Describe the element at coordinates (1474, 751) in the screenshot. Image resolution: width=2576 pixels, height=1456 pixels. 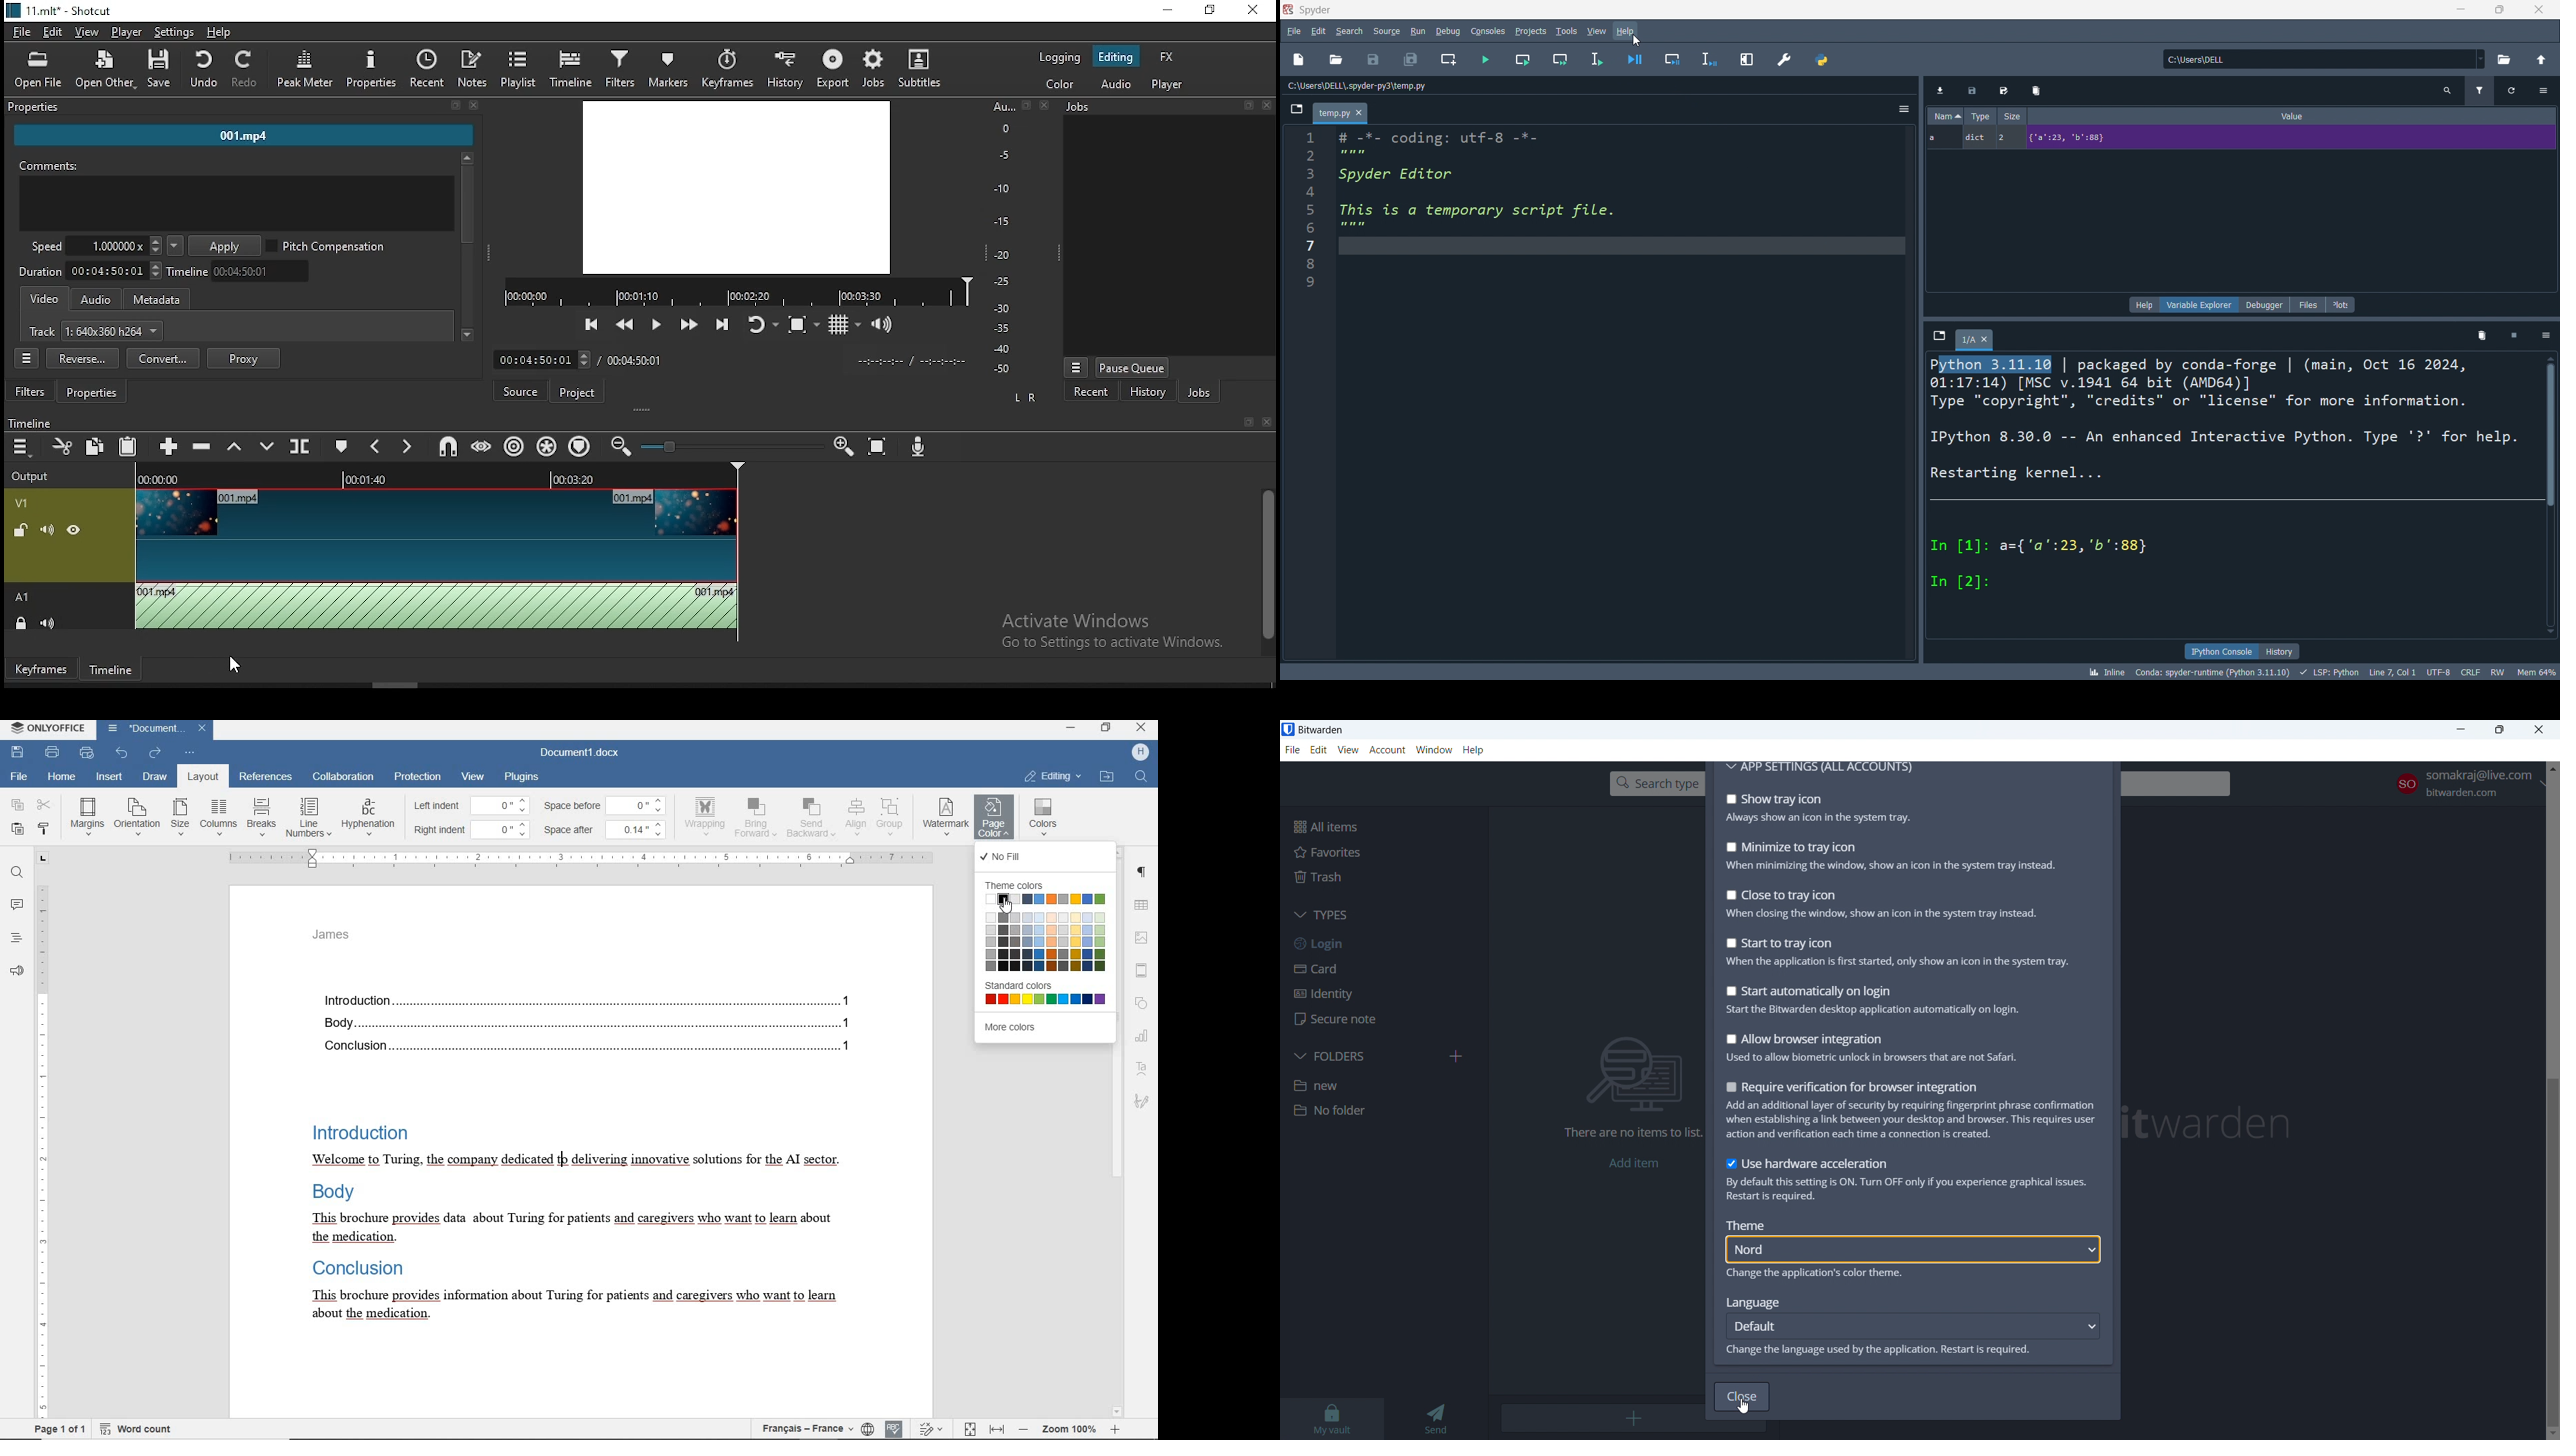
I see `help` at that location.